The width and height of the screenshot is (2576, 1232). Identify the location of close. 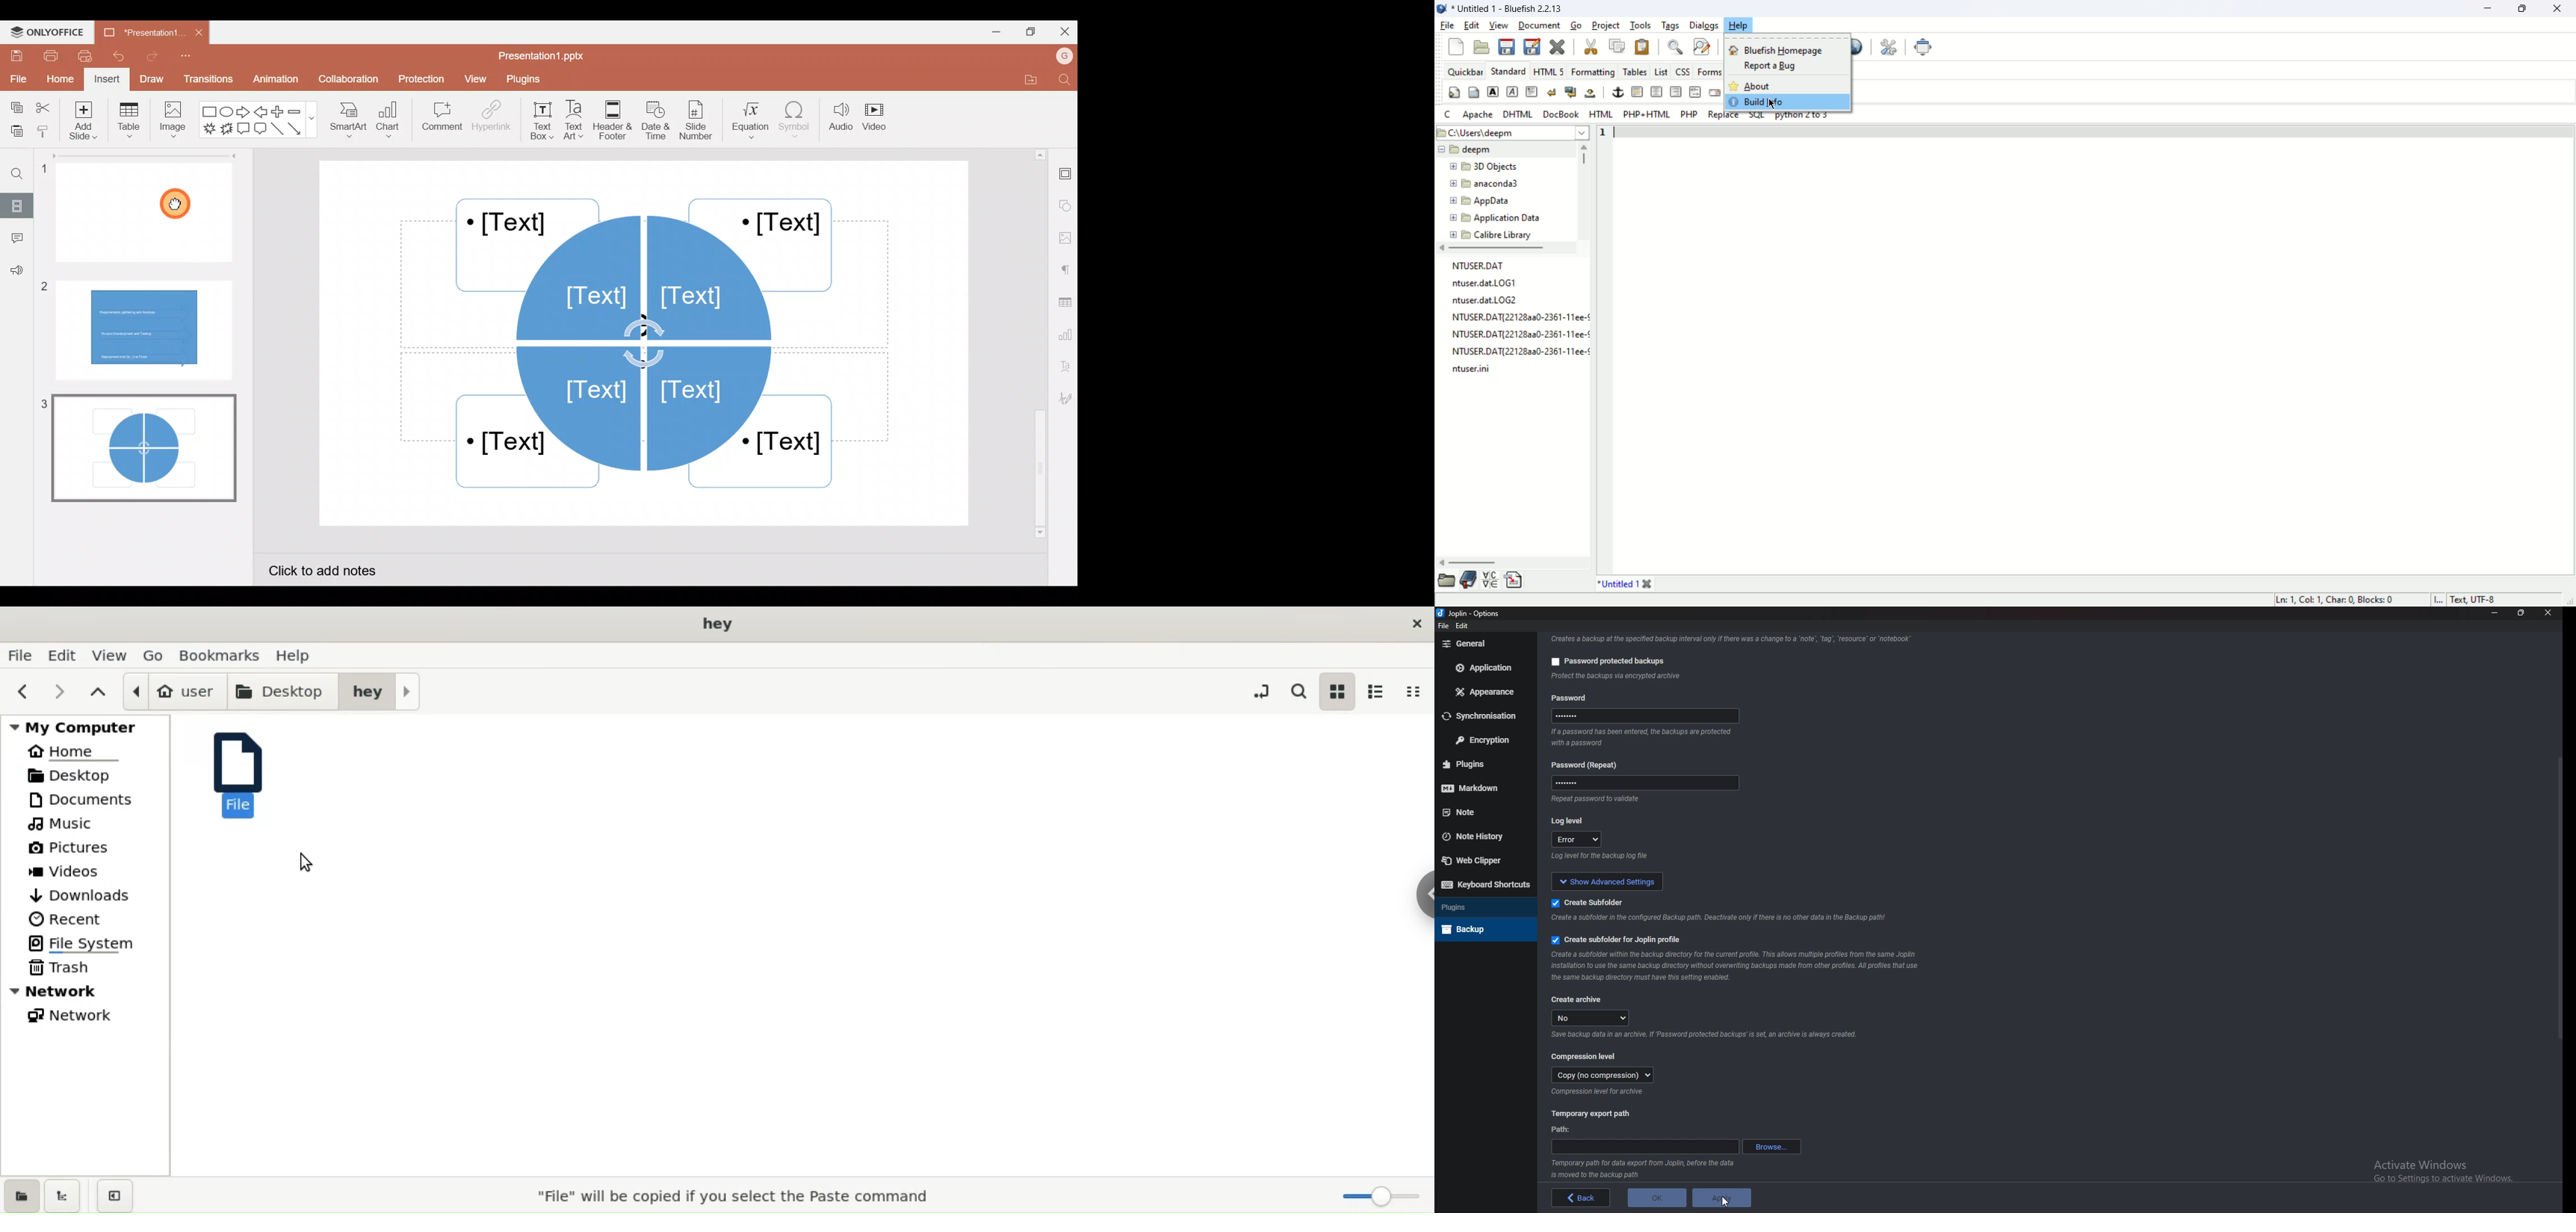
(2548, 614).